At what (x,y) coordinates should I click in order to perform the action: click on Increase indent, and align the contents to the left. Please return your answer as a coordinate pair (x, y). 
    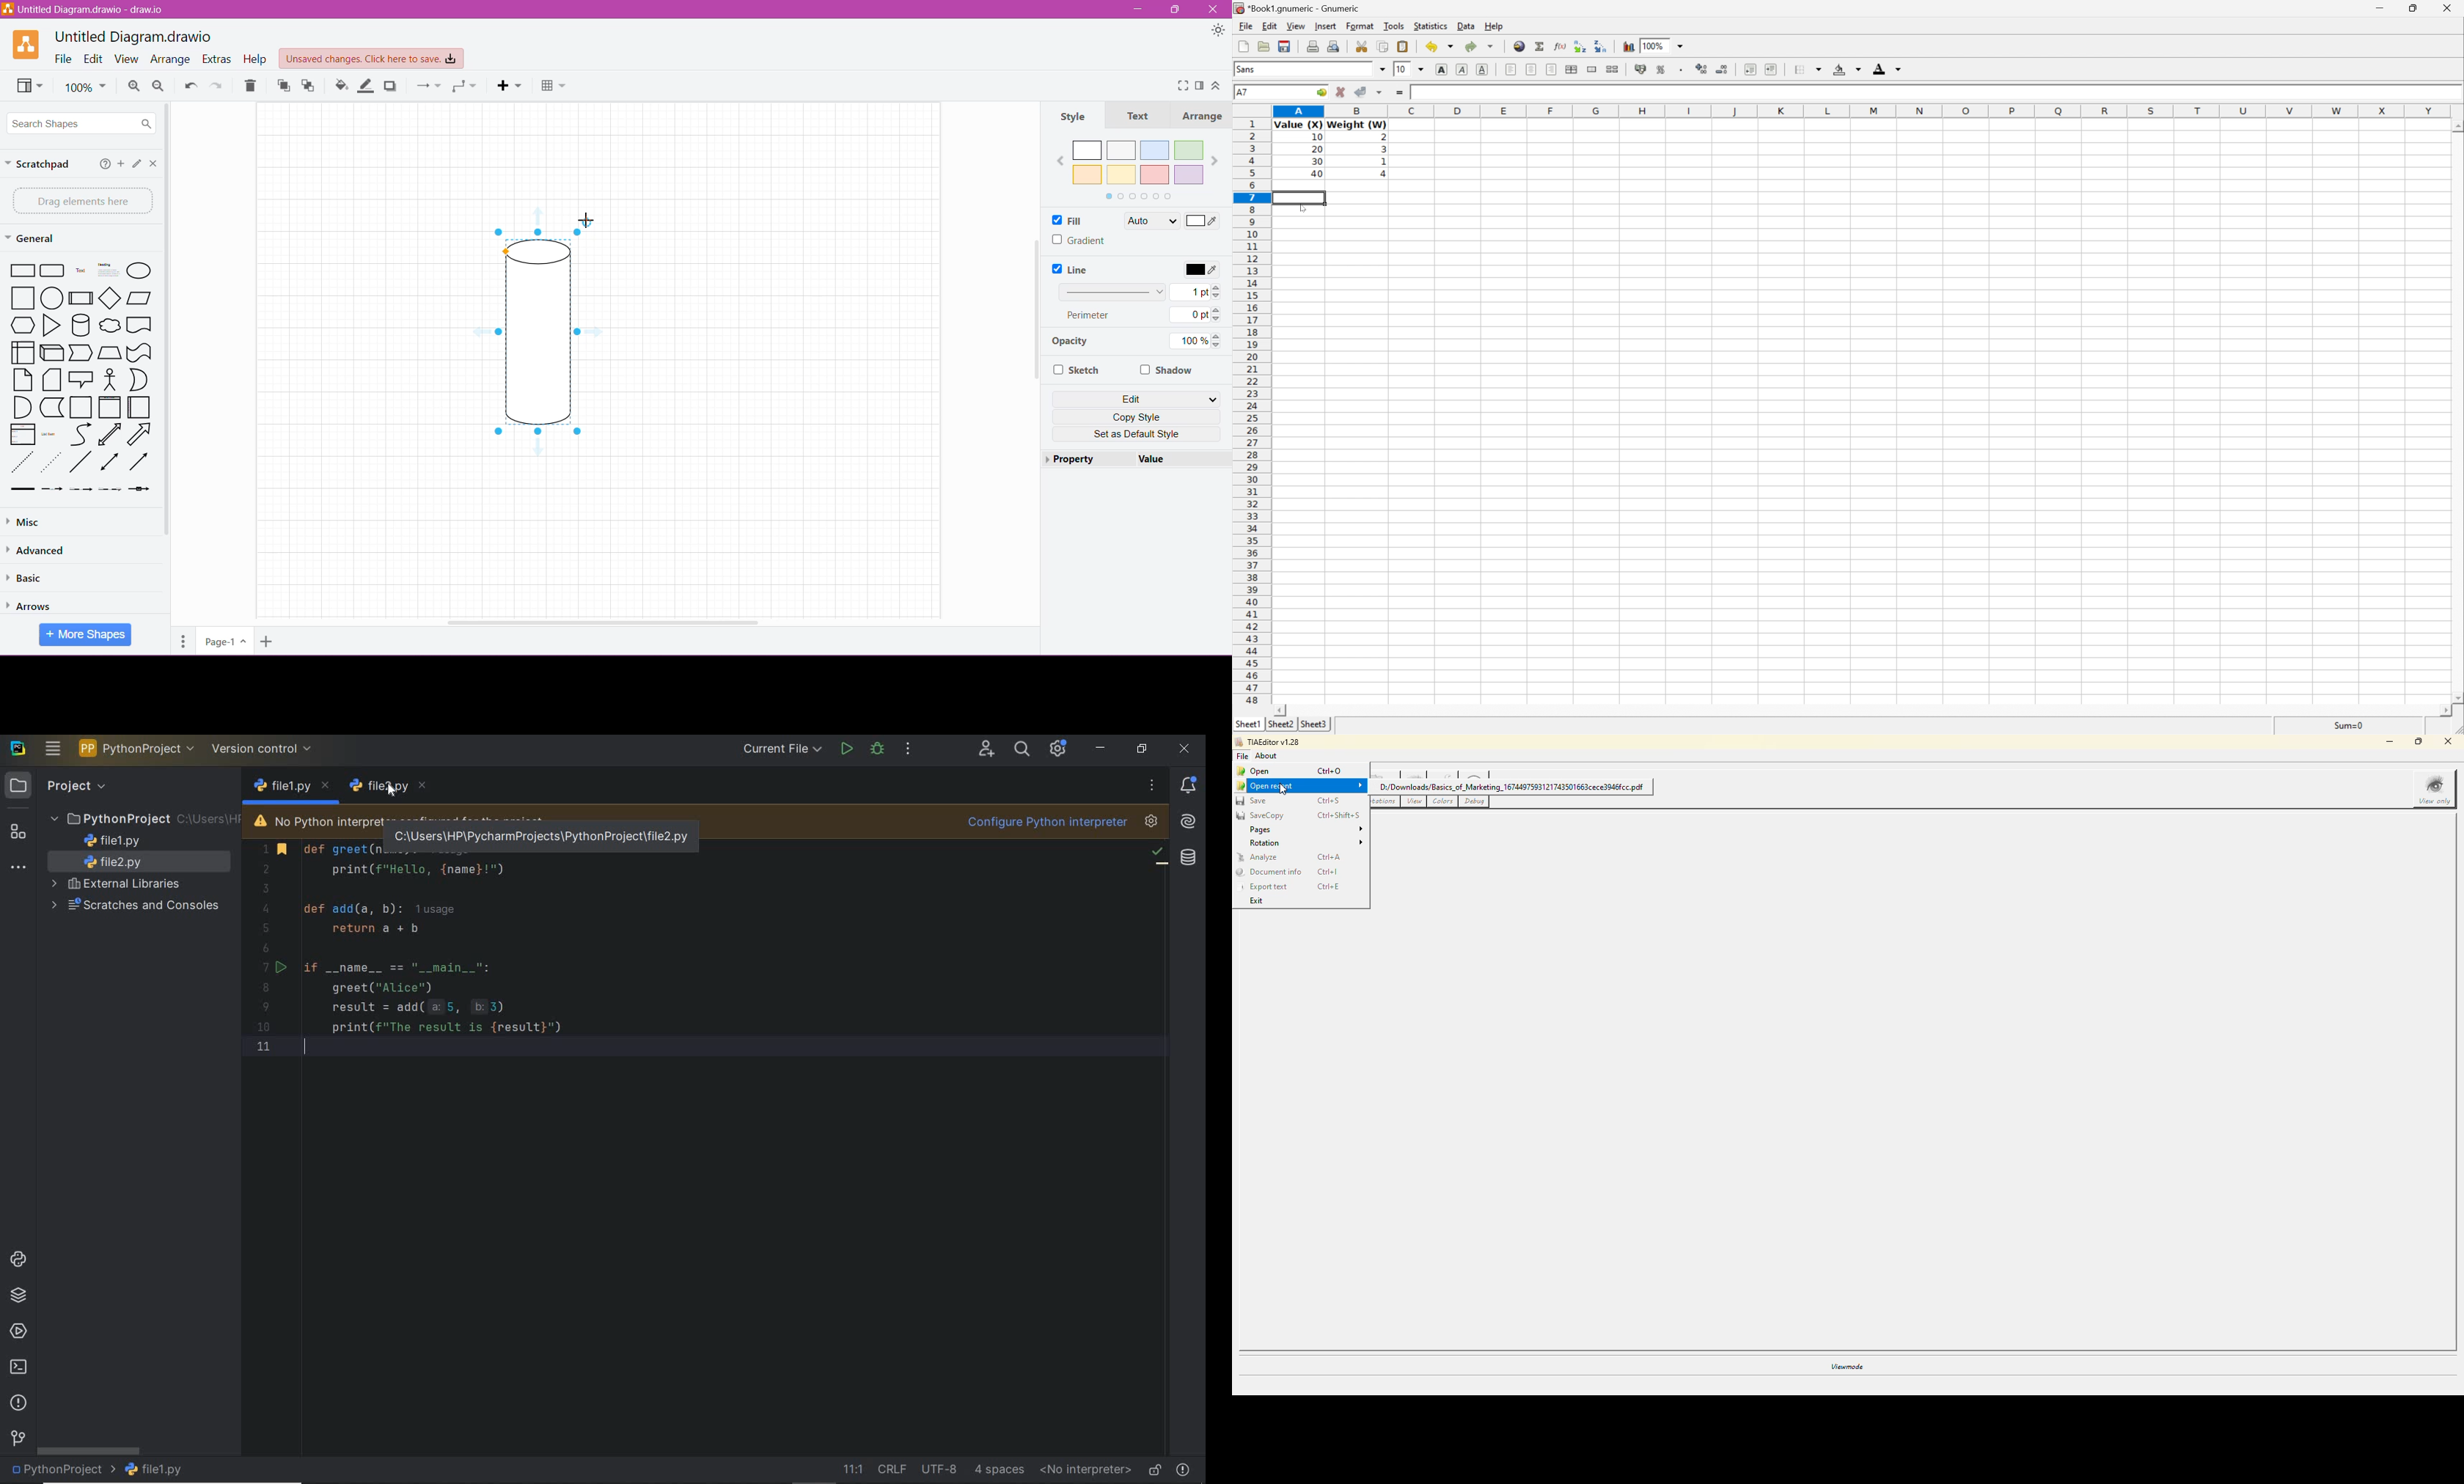
    Looking at the image, I should click on (1749, 69).